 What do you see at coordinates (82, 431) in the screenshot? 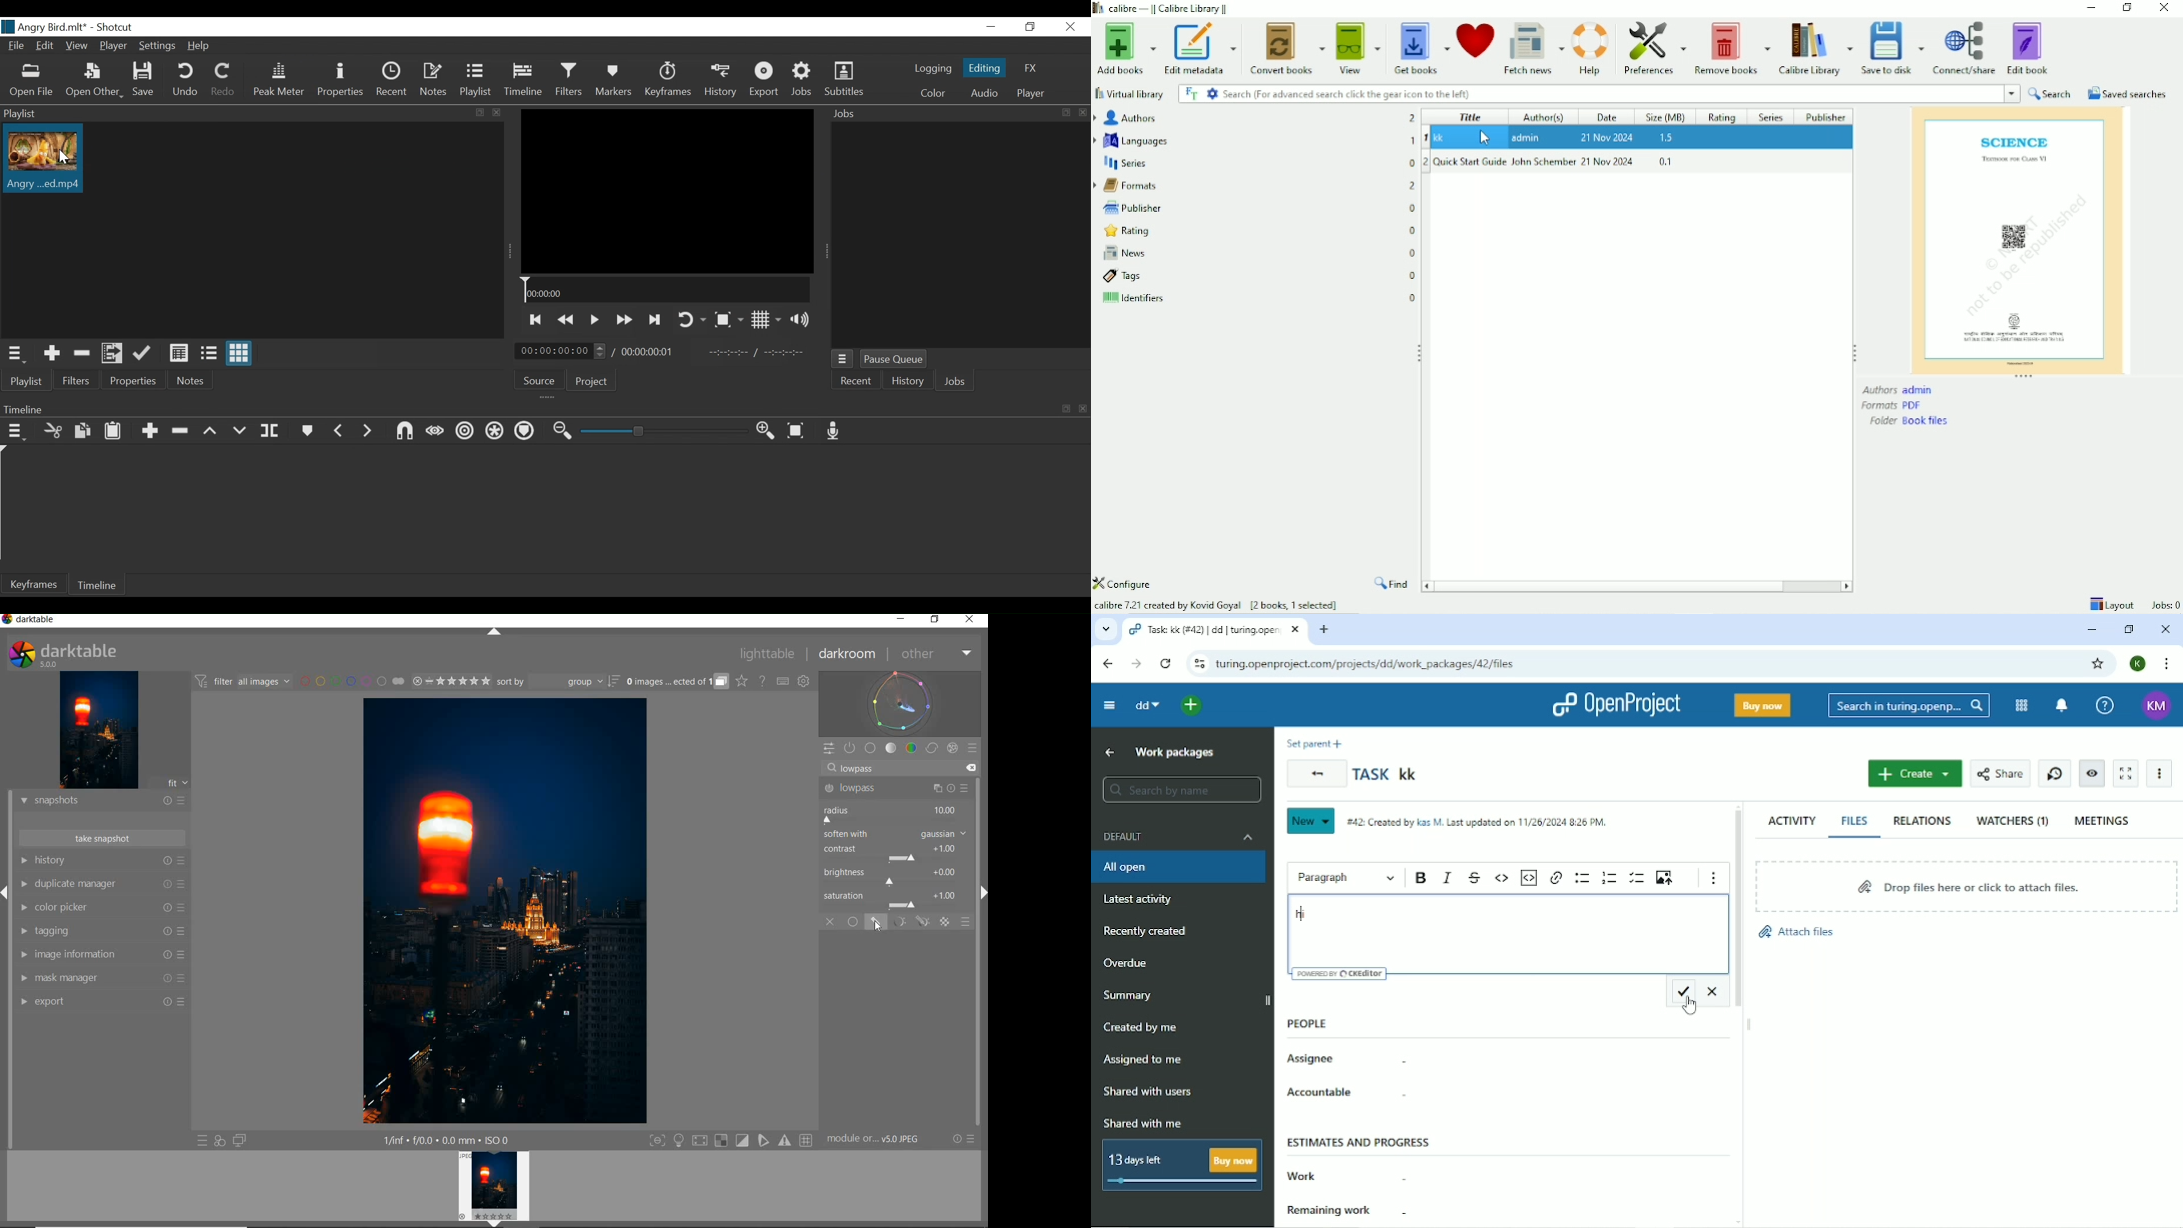
I see `Copy` at bounding box center [82, 431].